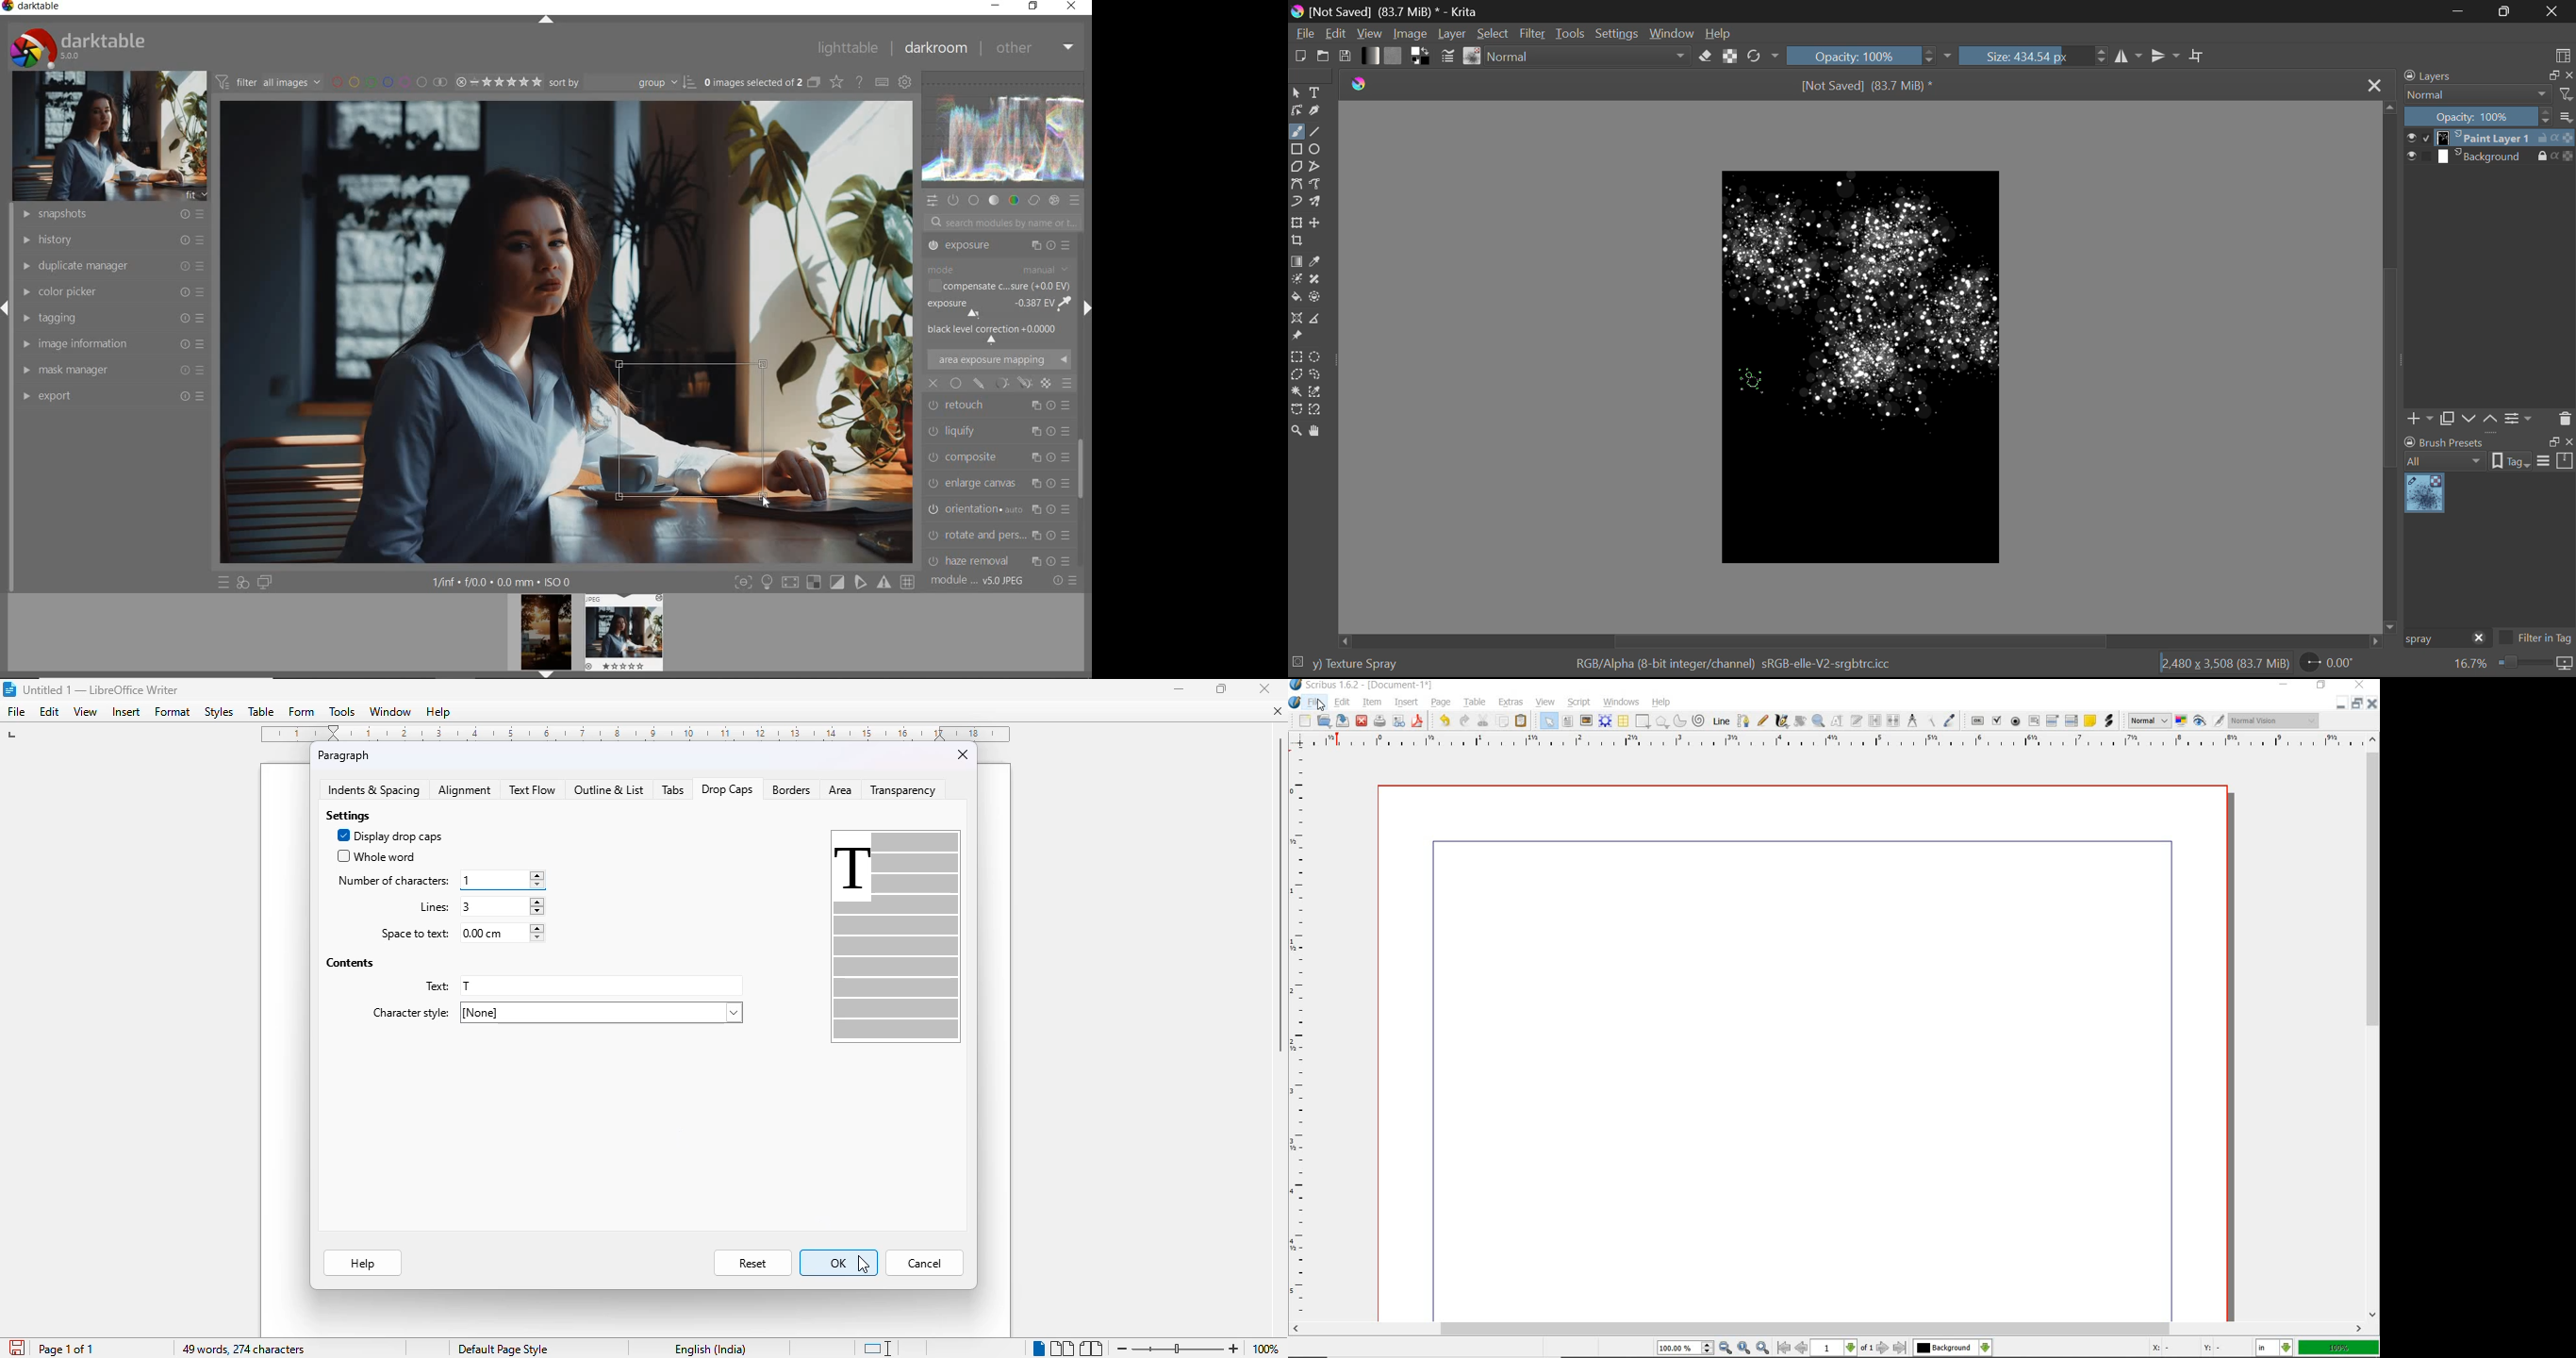 Image resolution: width=2576 pixels, height=1372 pixels. I want to click on spiral, so click(1699, 720).